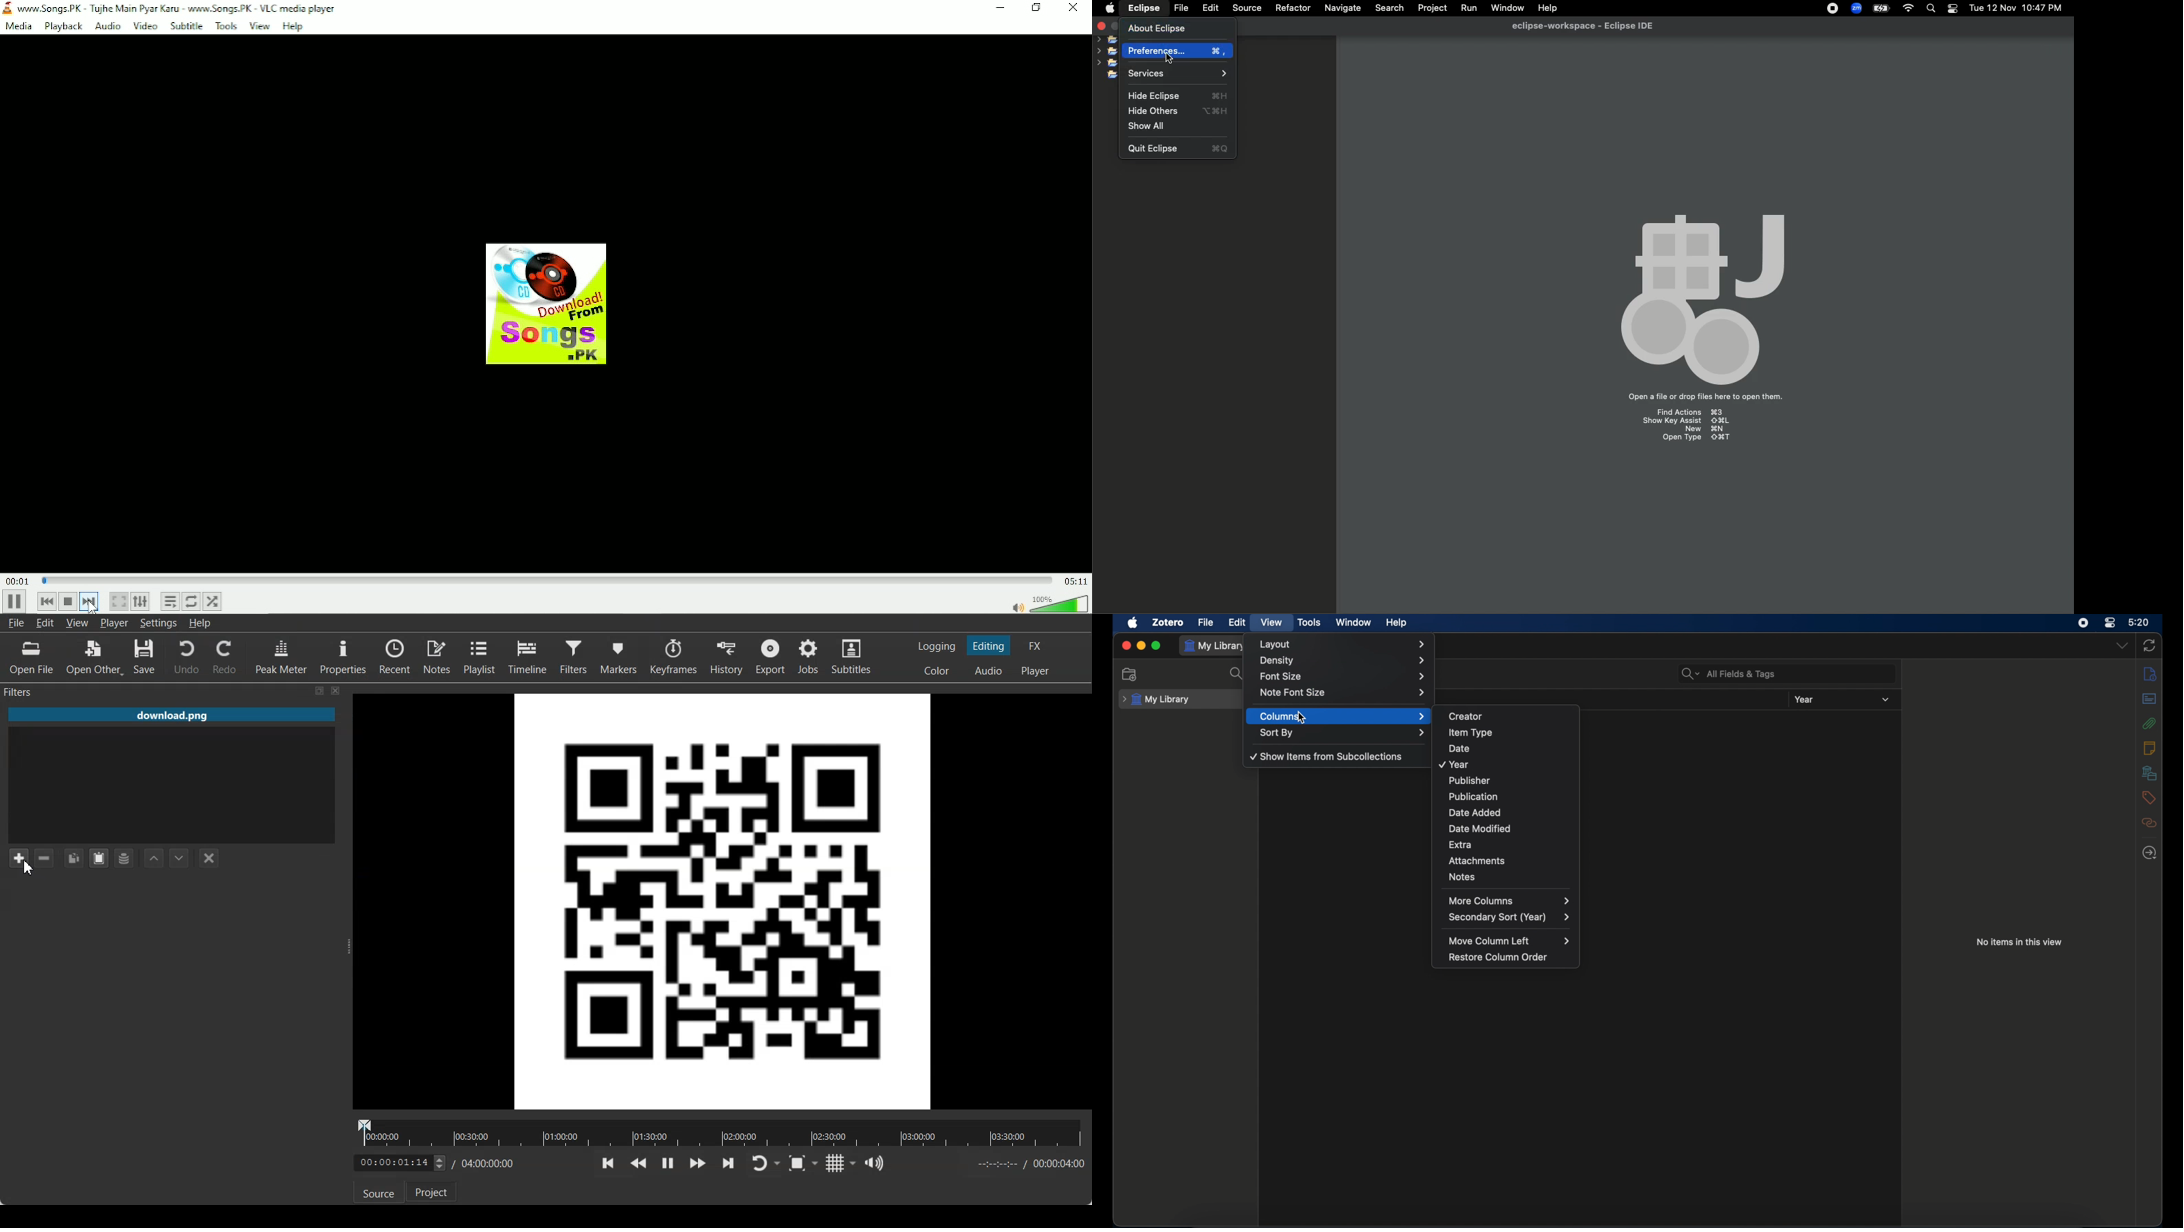  What do you see at coordinates (1130, 674) in the screenshot?
I see `new collection` at bounding box center [1130, 674].